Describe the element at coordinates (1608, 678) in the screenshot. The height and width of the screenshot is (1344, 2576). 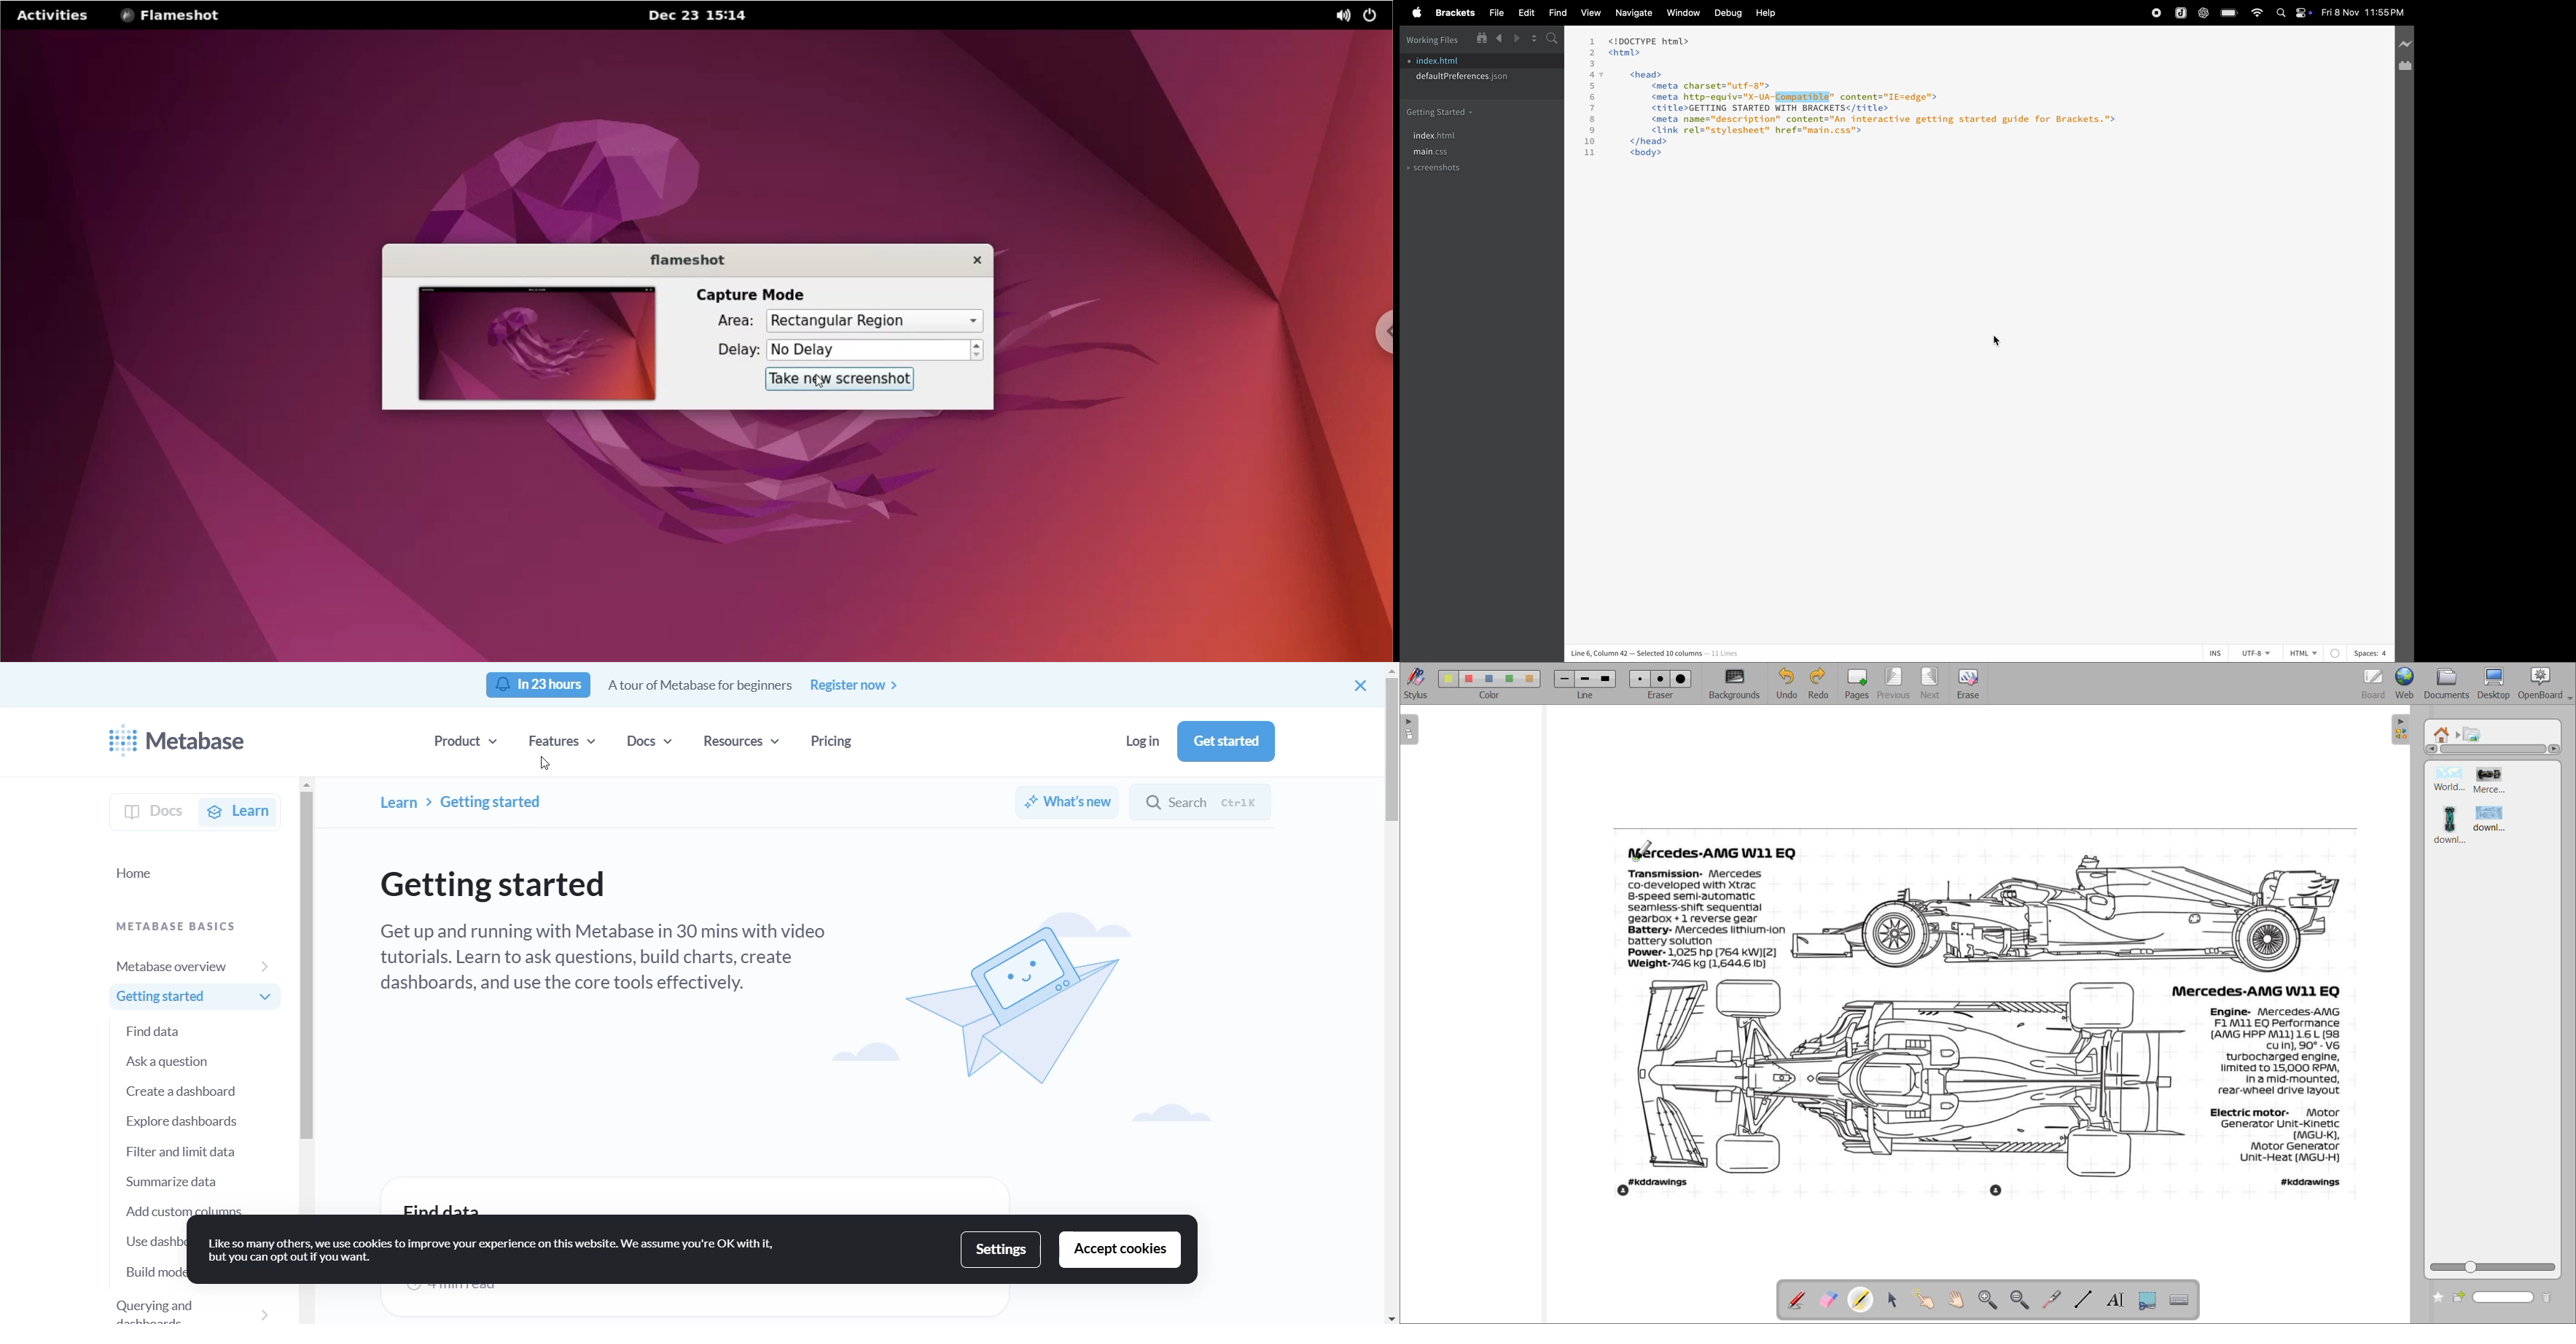
I see `line 3` at that location.